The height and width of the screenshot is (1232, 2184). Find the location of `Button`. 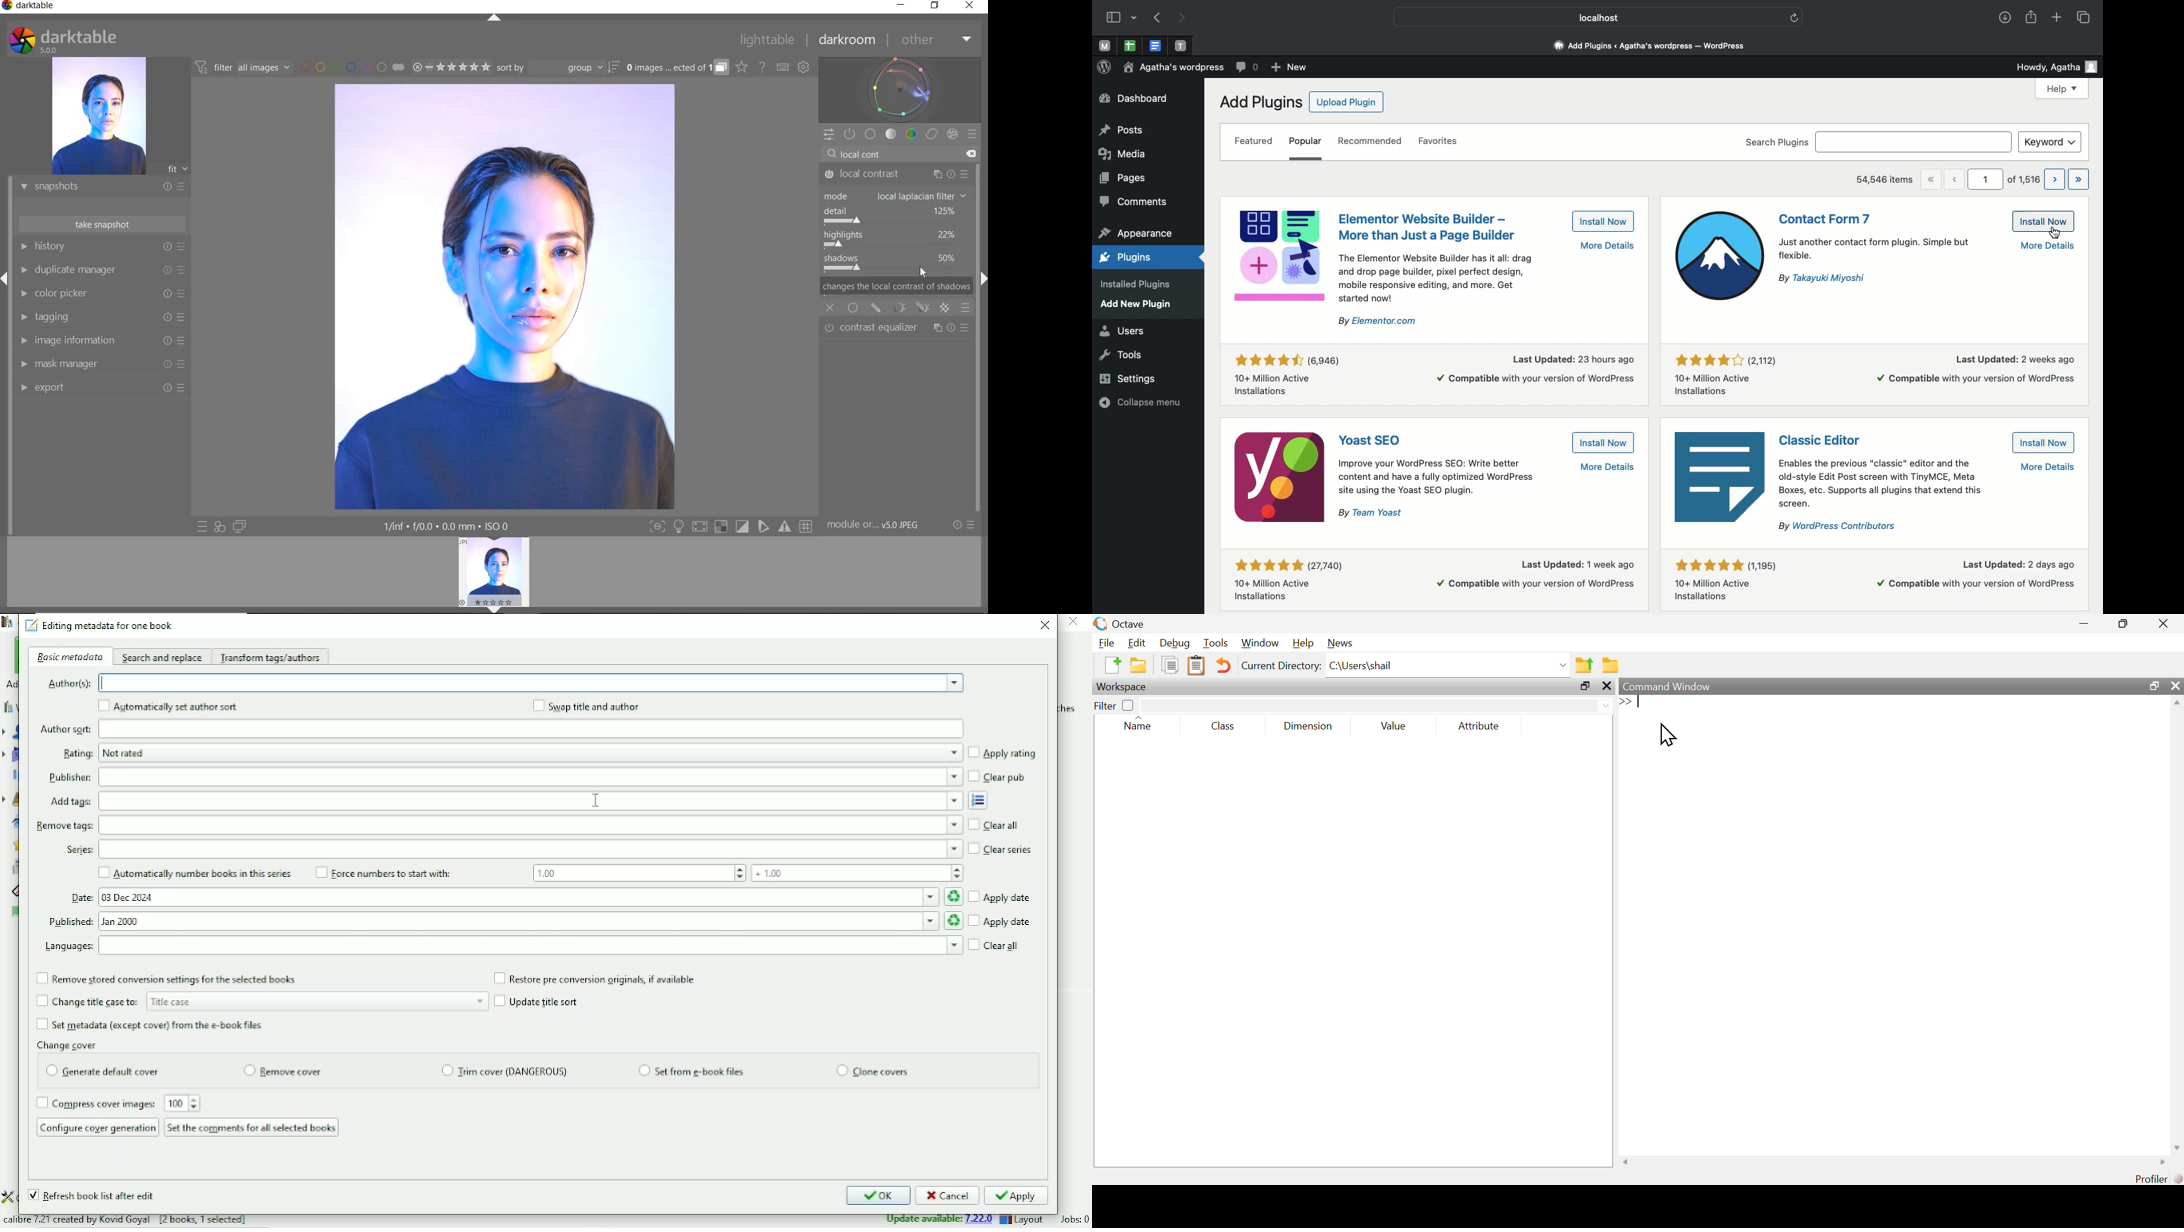

Button is located at coordinates (743, 527).